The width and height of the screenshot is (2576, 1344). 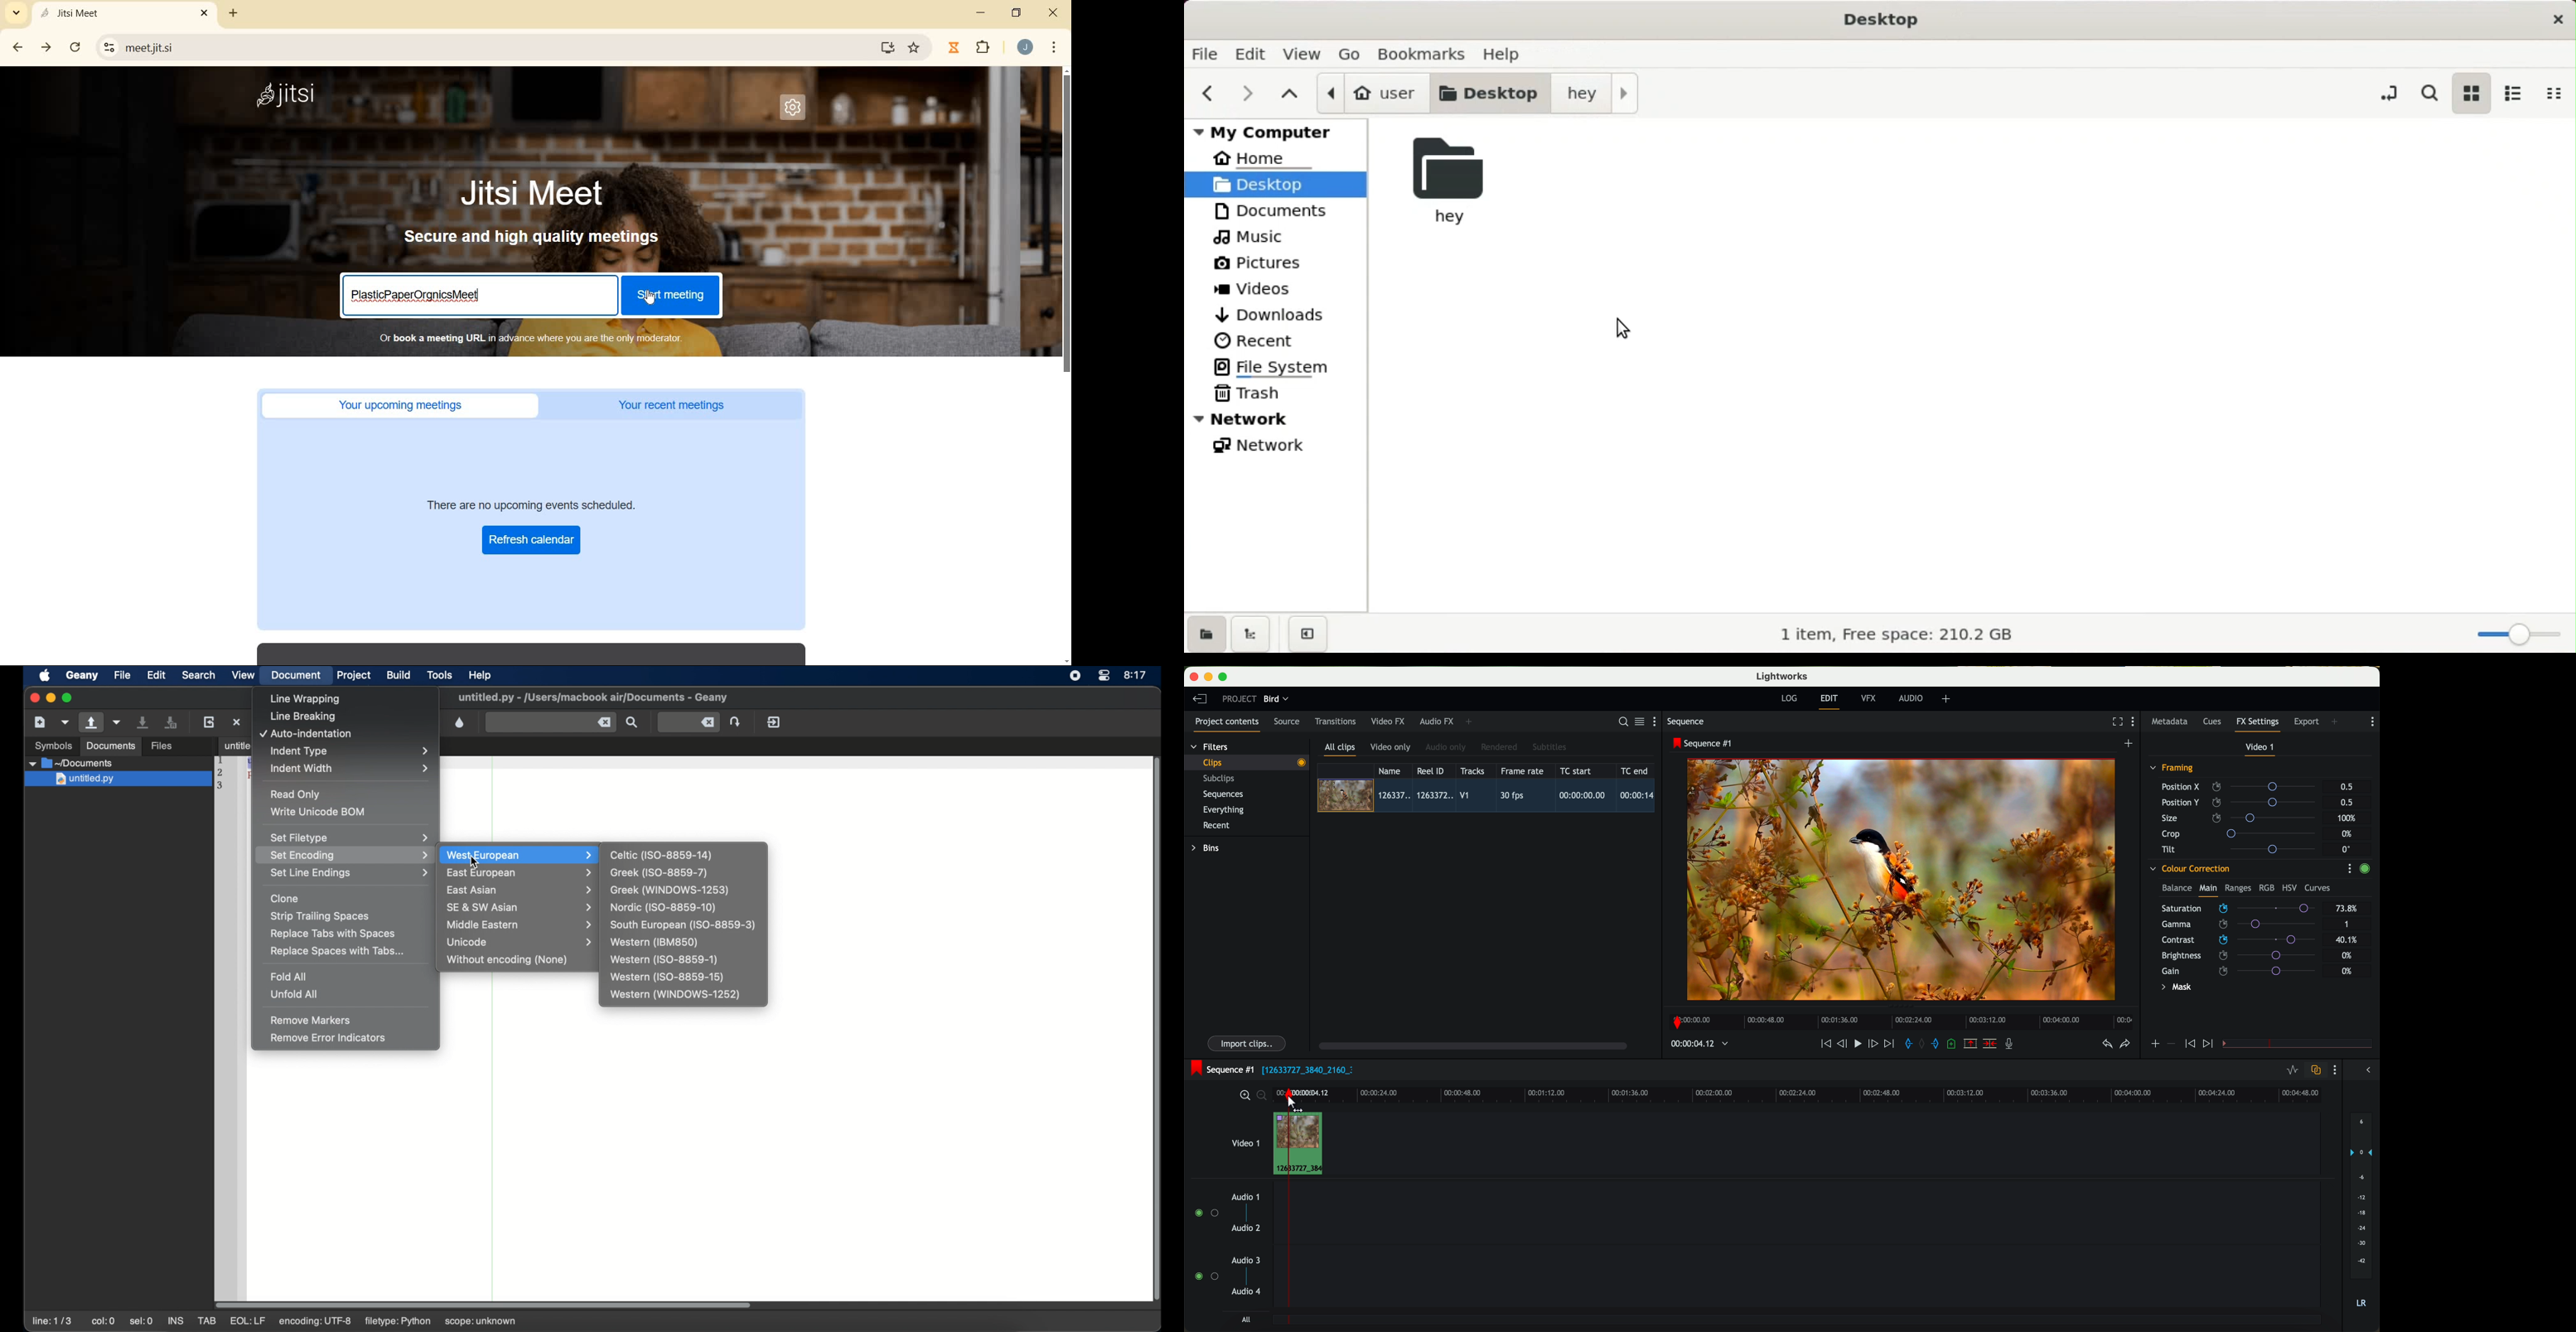 What do you see at coordinates (2347, 925) in the screenshot?
I see `1` at bounding box center [2347, 925].